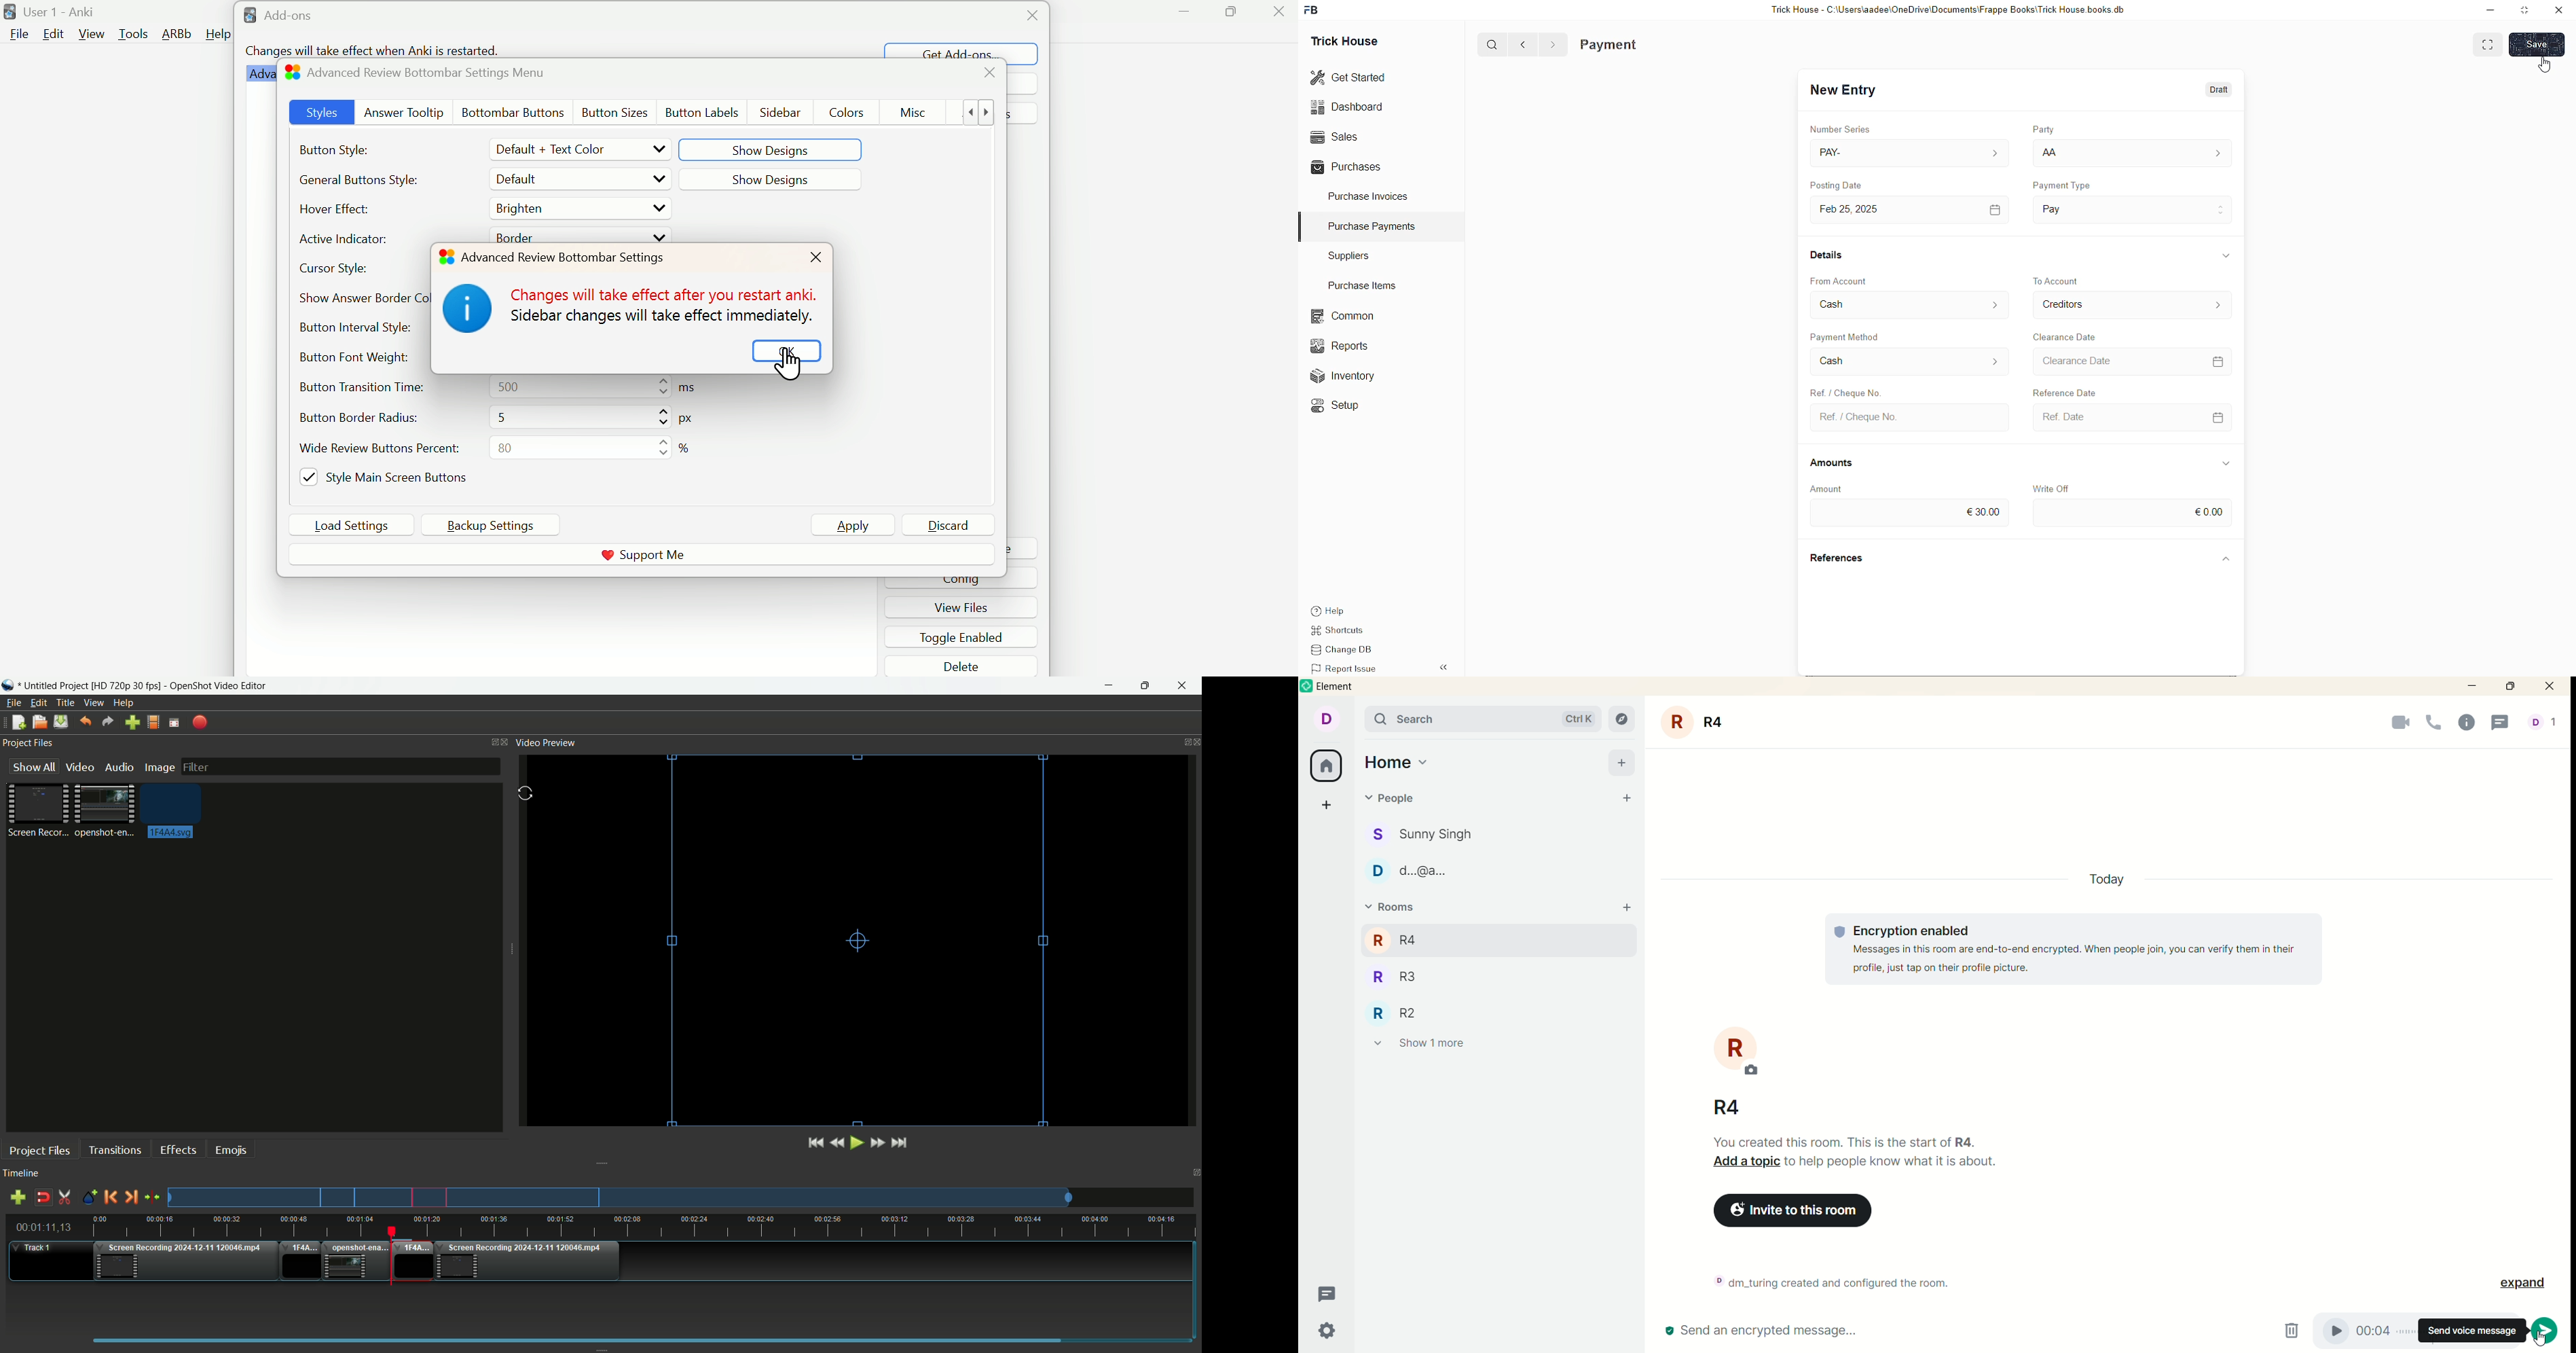 The image size is (2576, 1372). I want to click on Backup Settings, so click(491, 526).